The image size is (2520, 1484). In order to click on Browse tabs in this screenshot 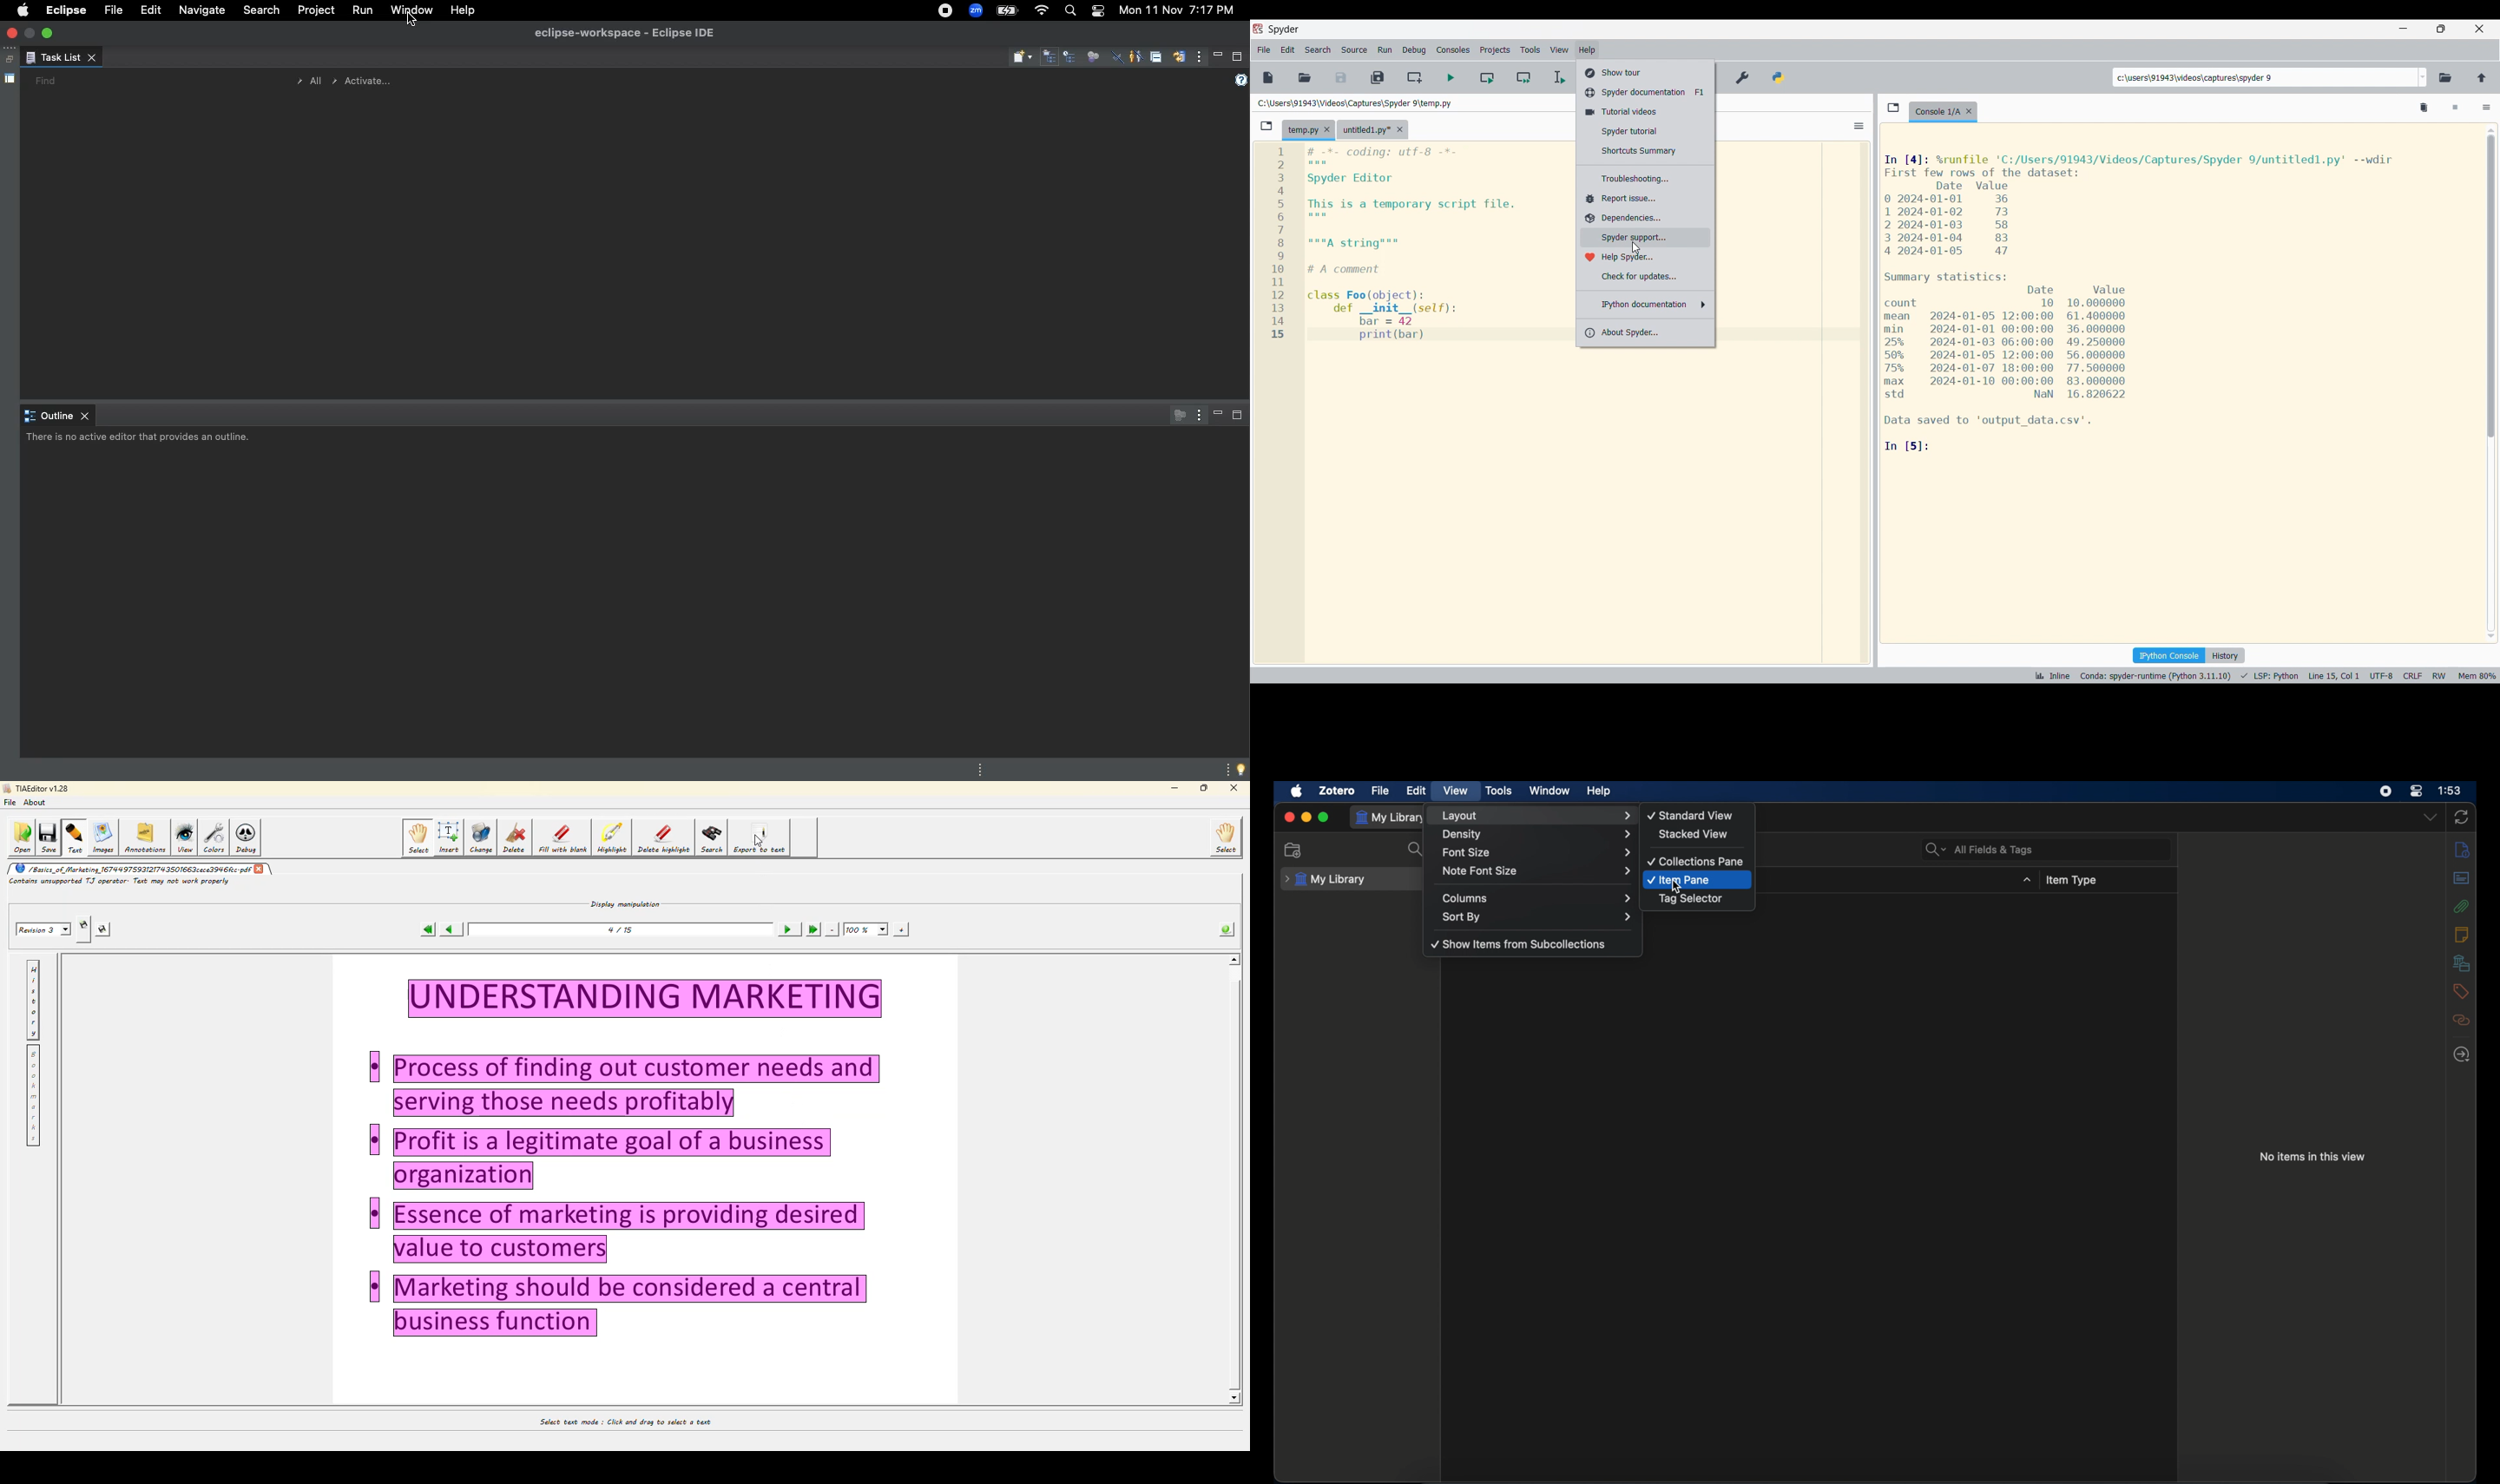, I will do `click(1894, 107)`.